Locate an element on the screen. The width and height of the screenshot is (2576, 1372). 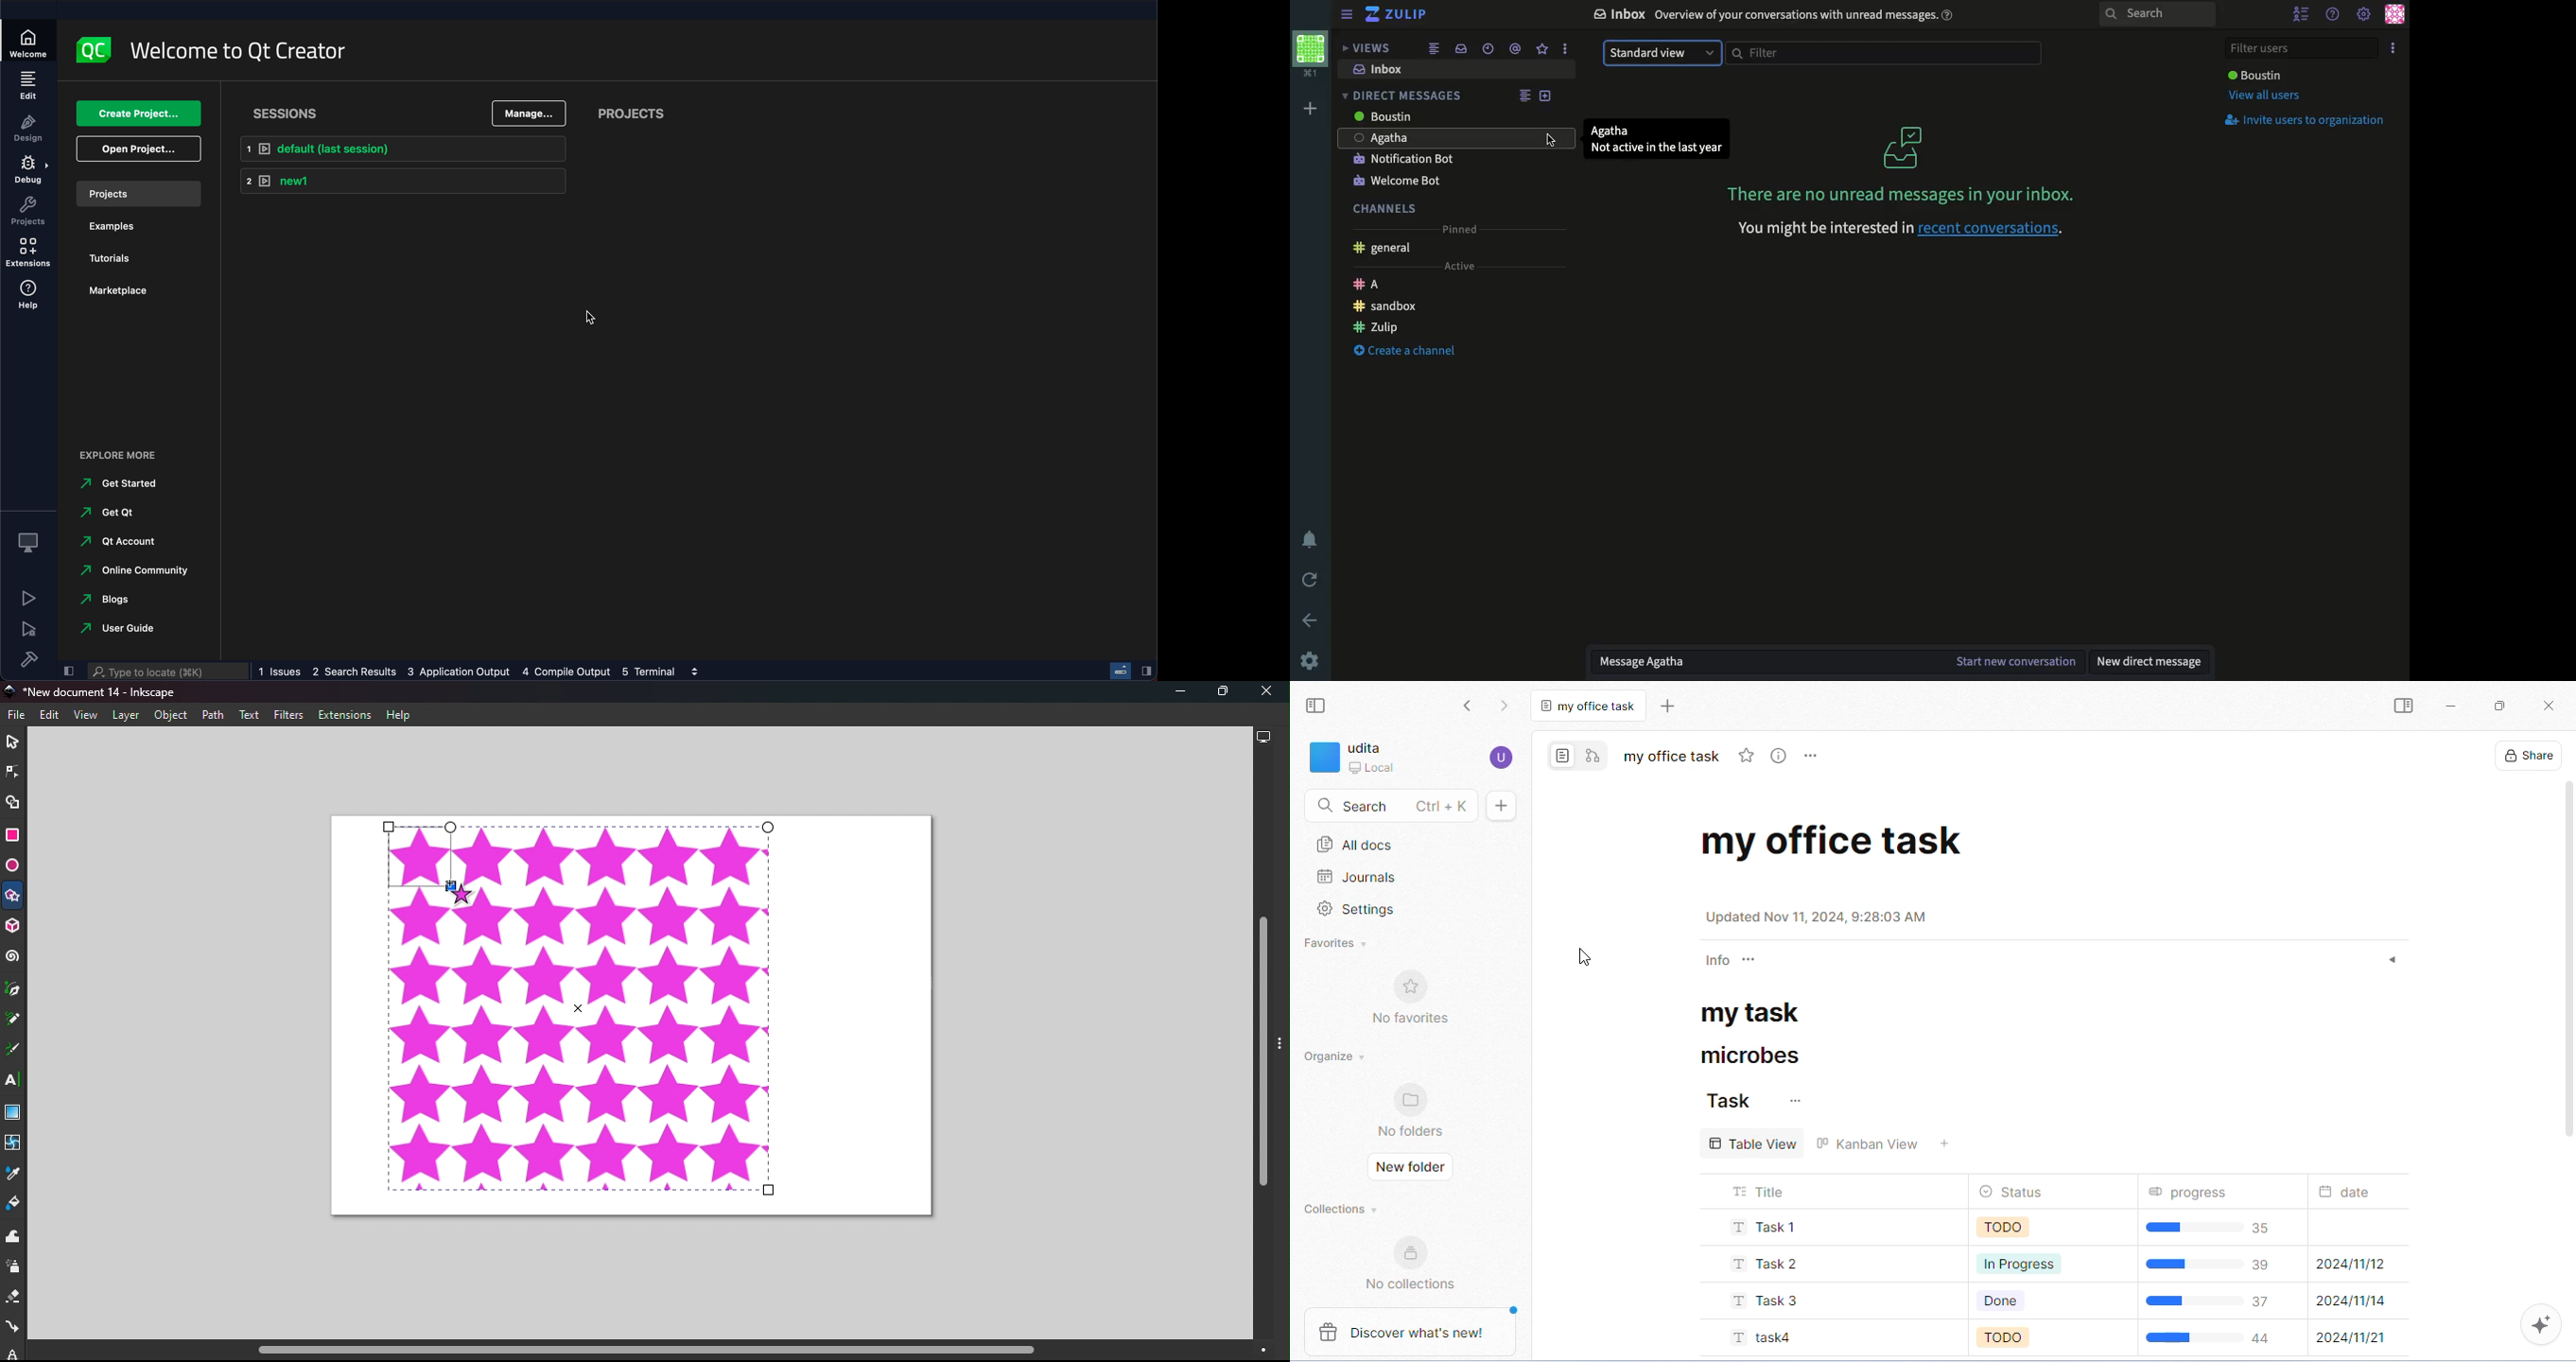
search is located at coordinates (1390, 806).